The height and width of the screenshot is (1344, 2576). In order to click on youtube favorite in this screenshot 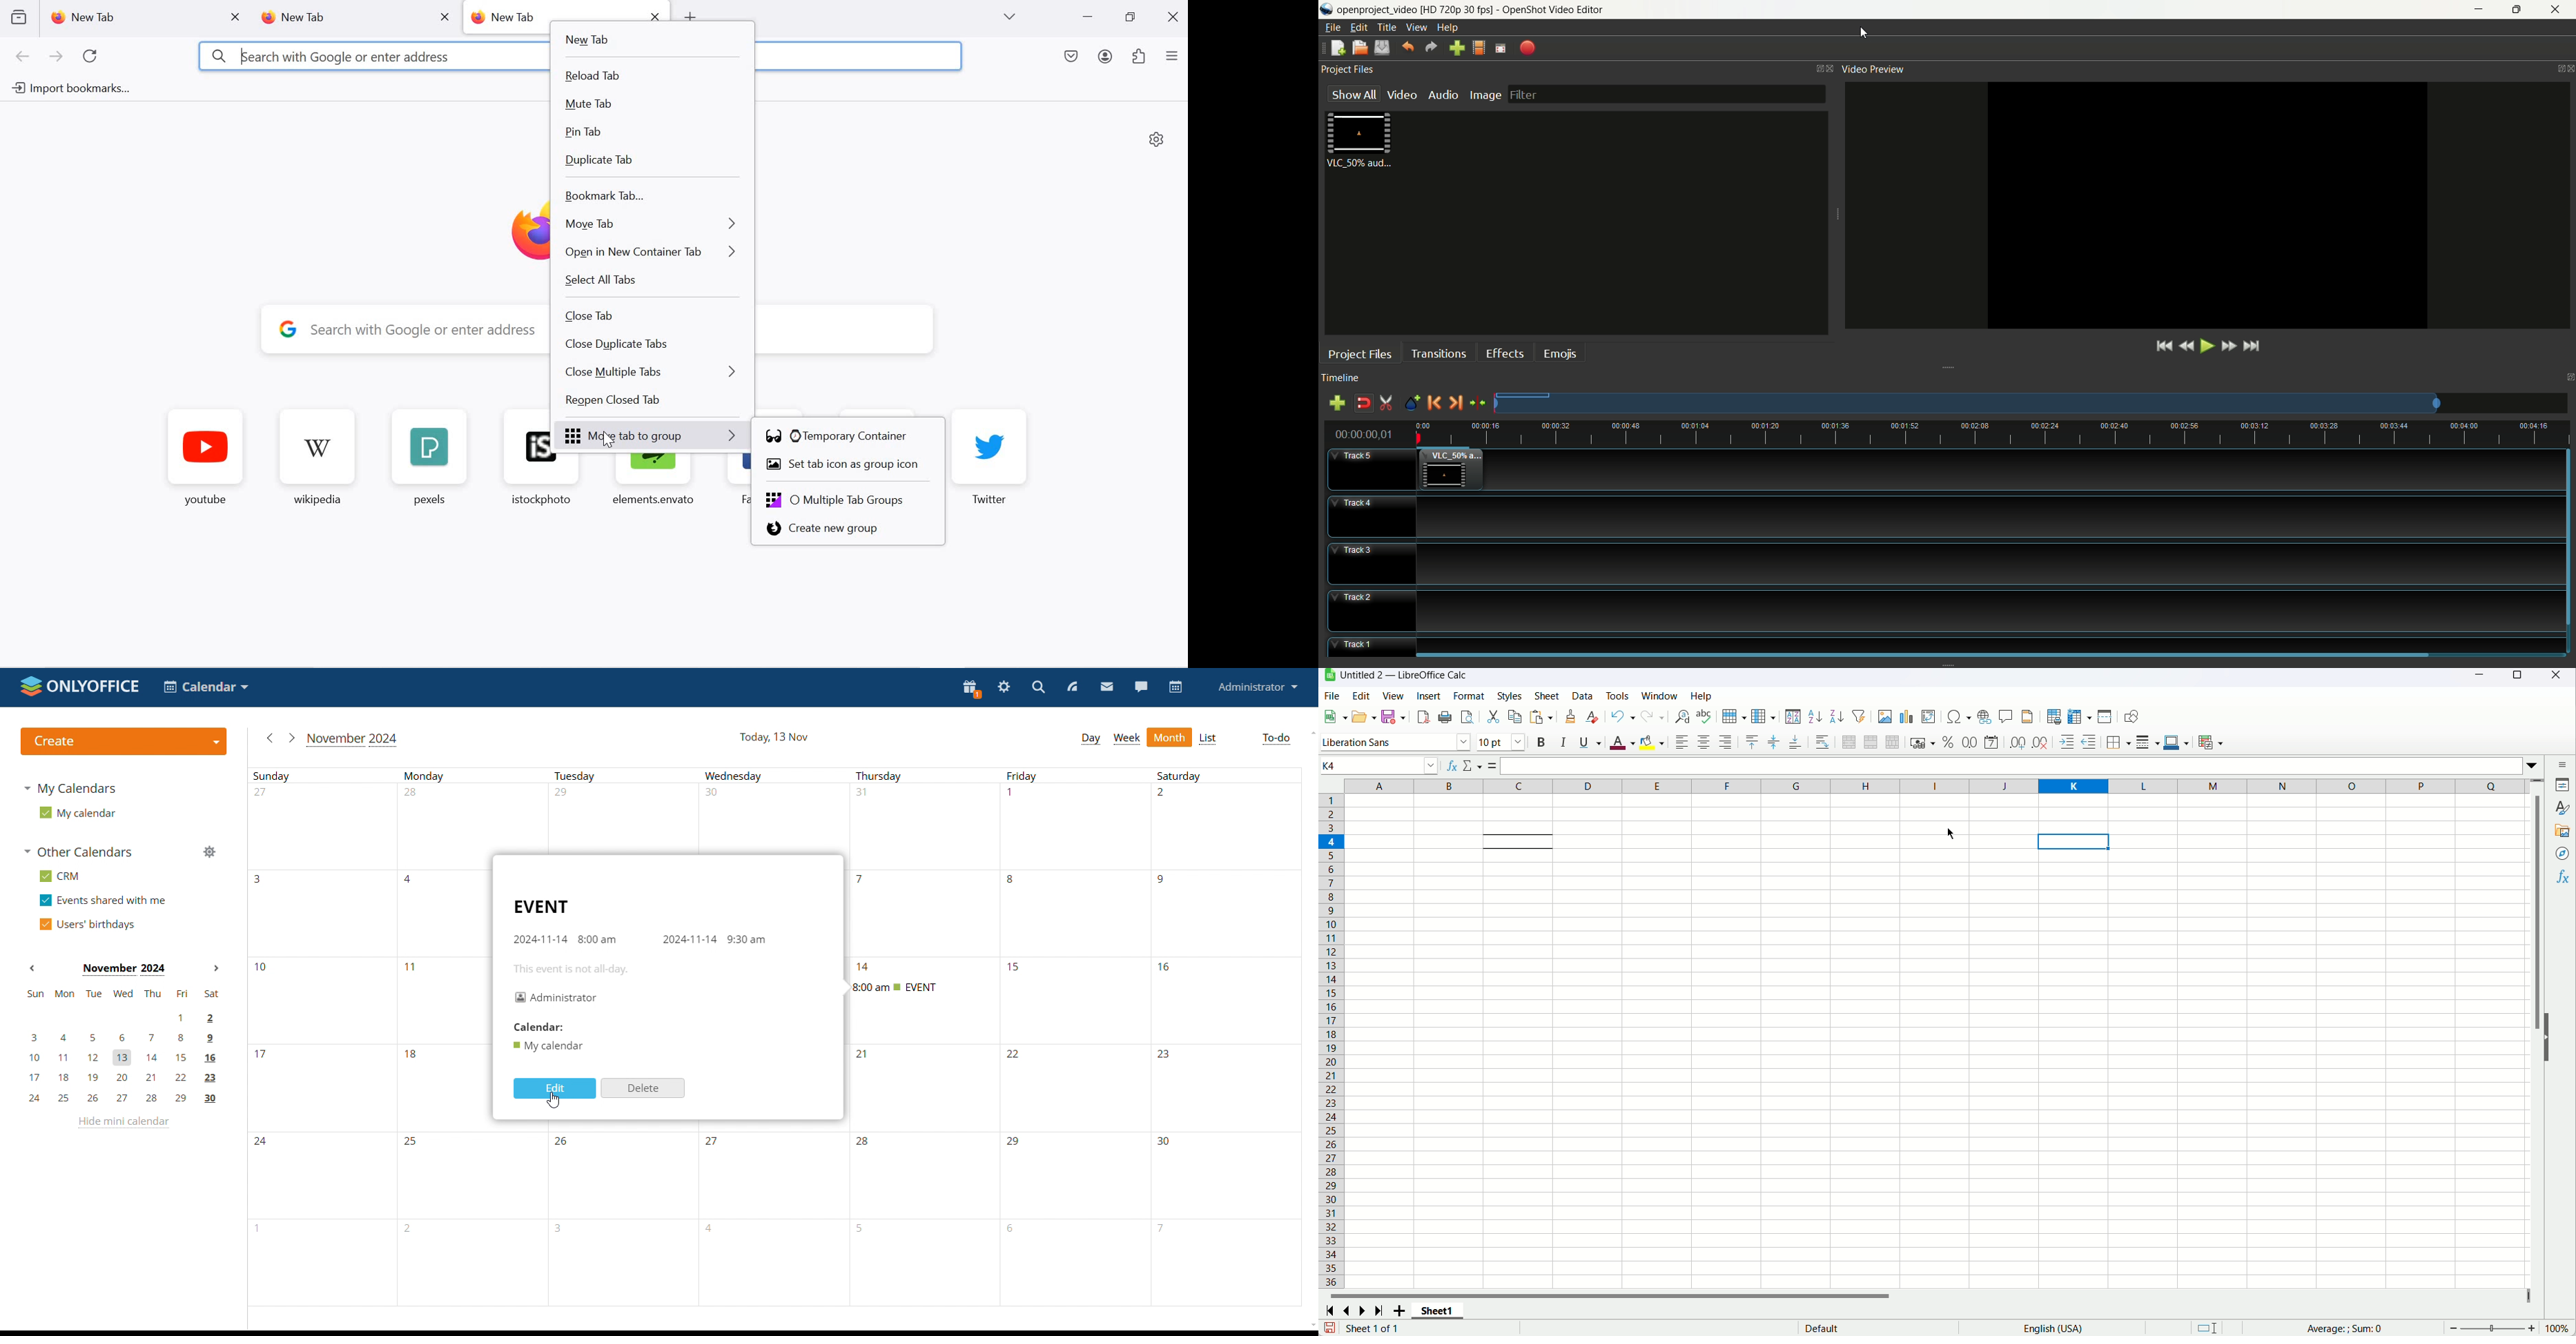, I will do `click(206, 460)`.